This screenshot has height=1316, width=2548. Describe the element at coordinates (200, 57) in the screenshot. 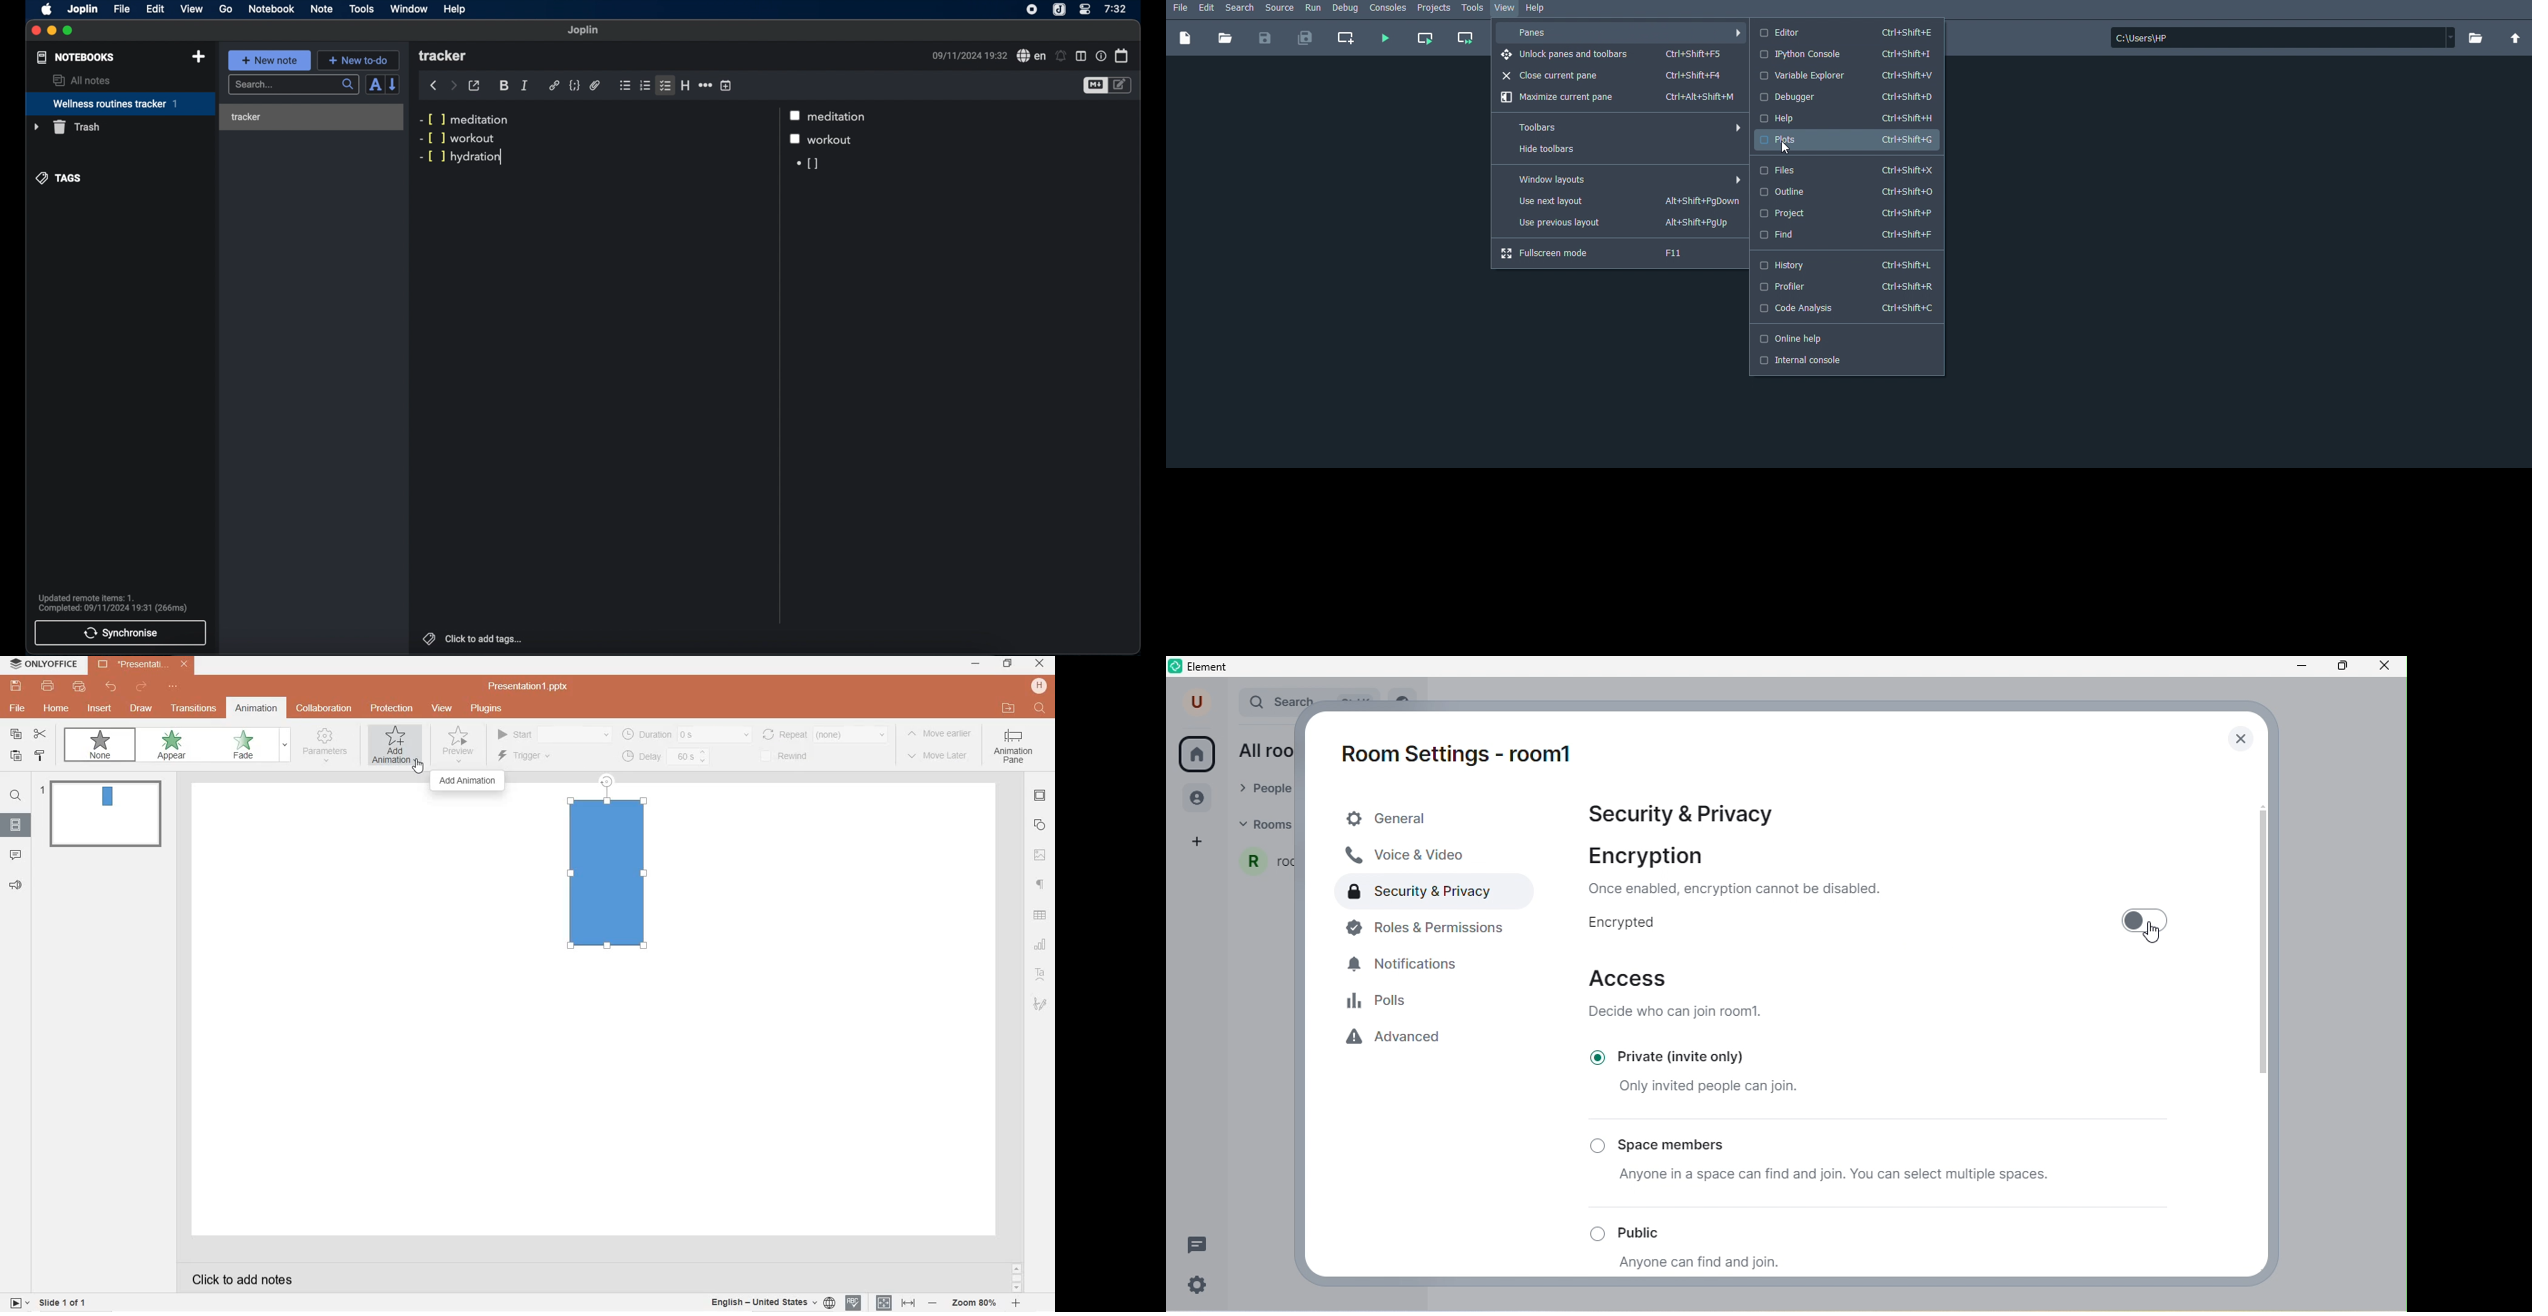

I see `new notebook` at that location.